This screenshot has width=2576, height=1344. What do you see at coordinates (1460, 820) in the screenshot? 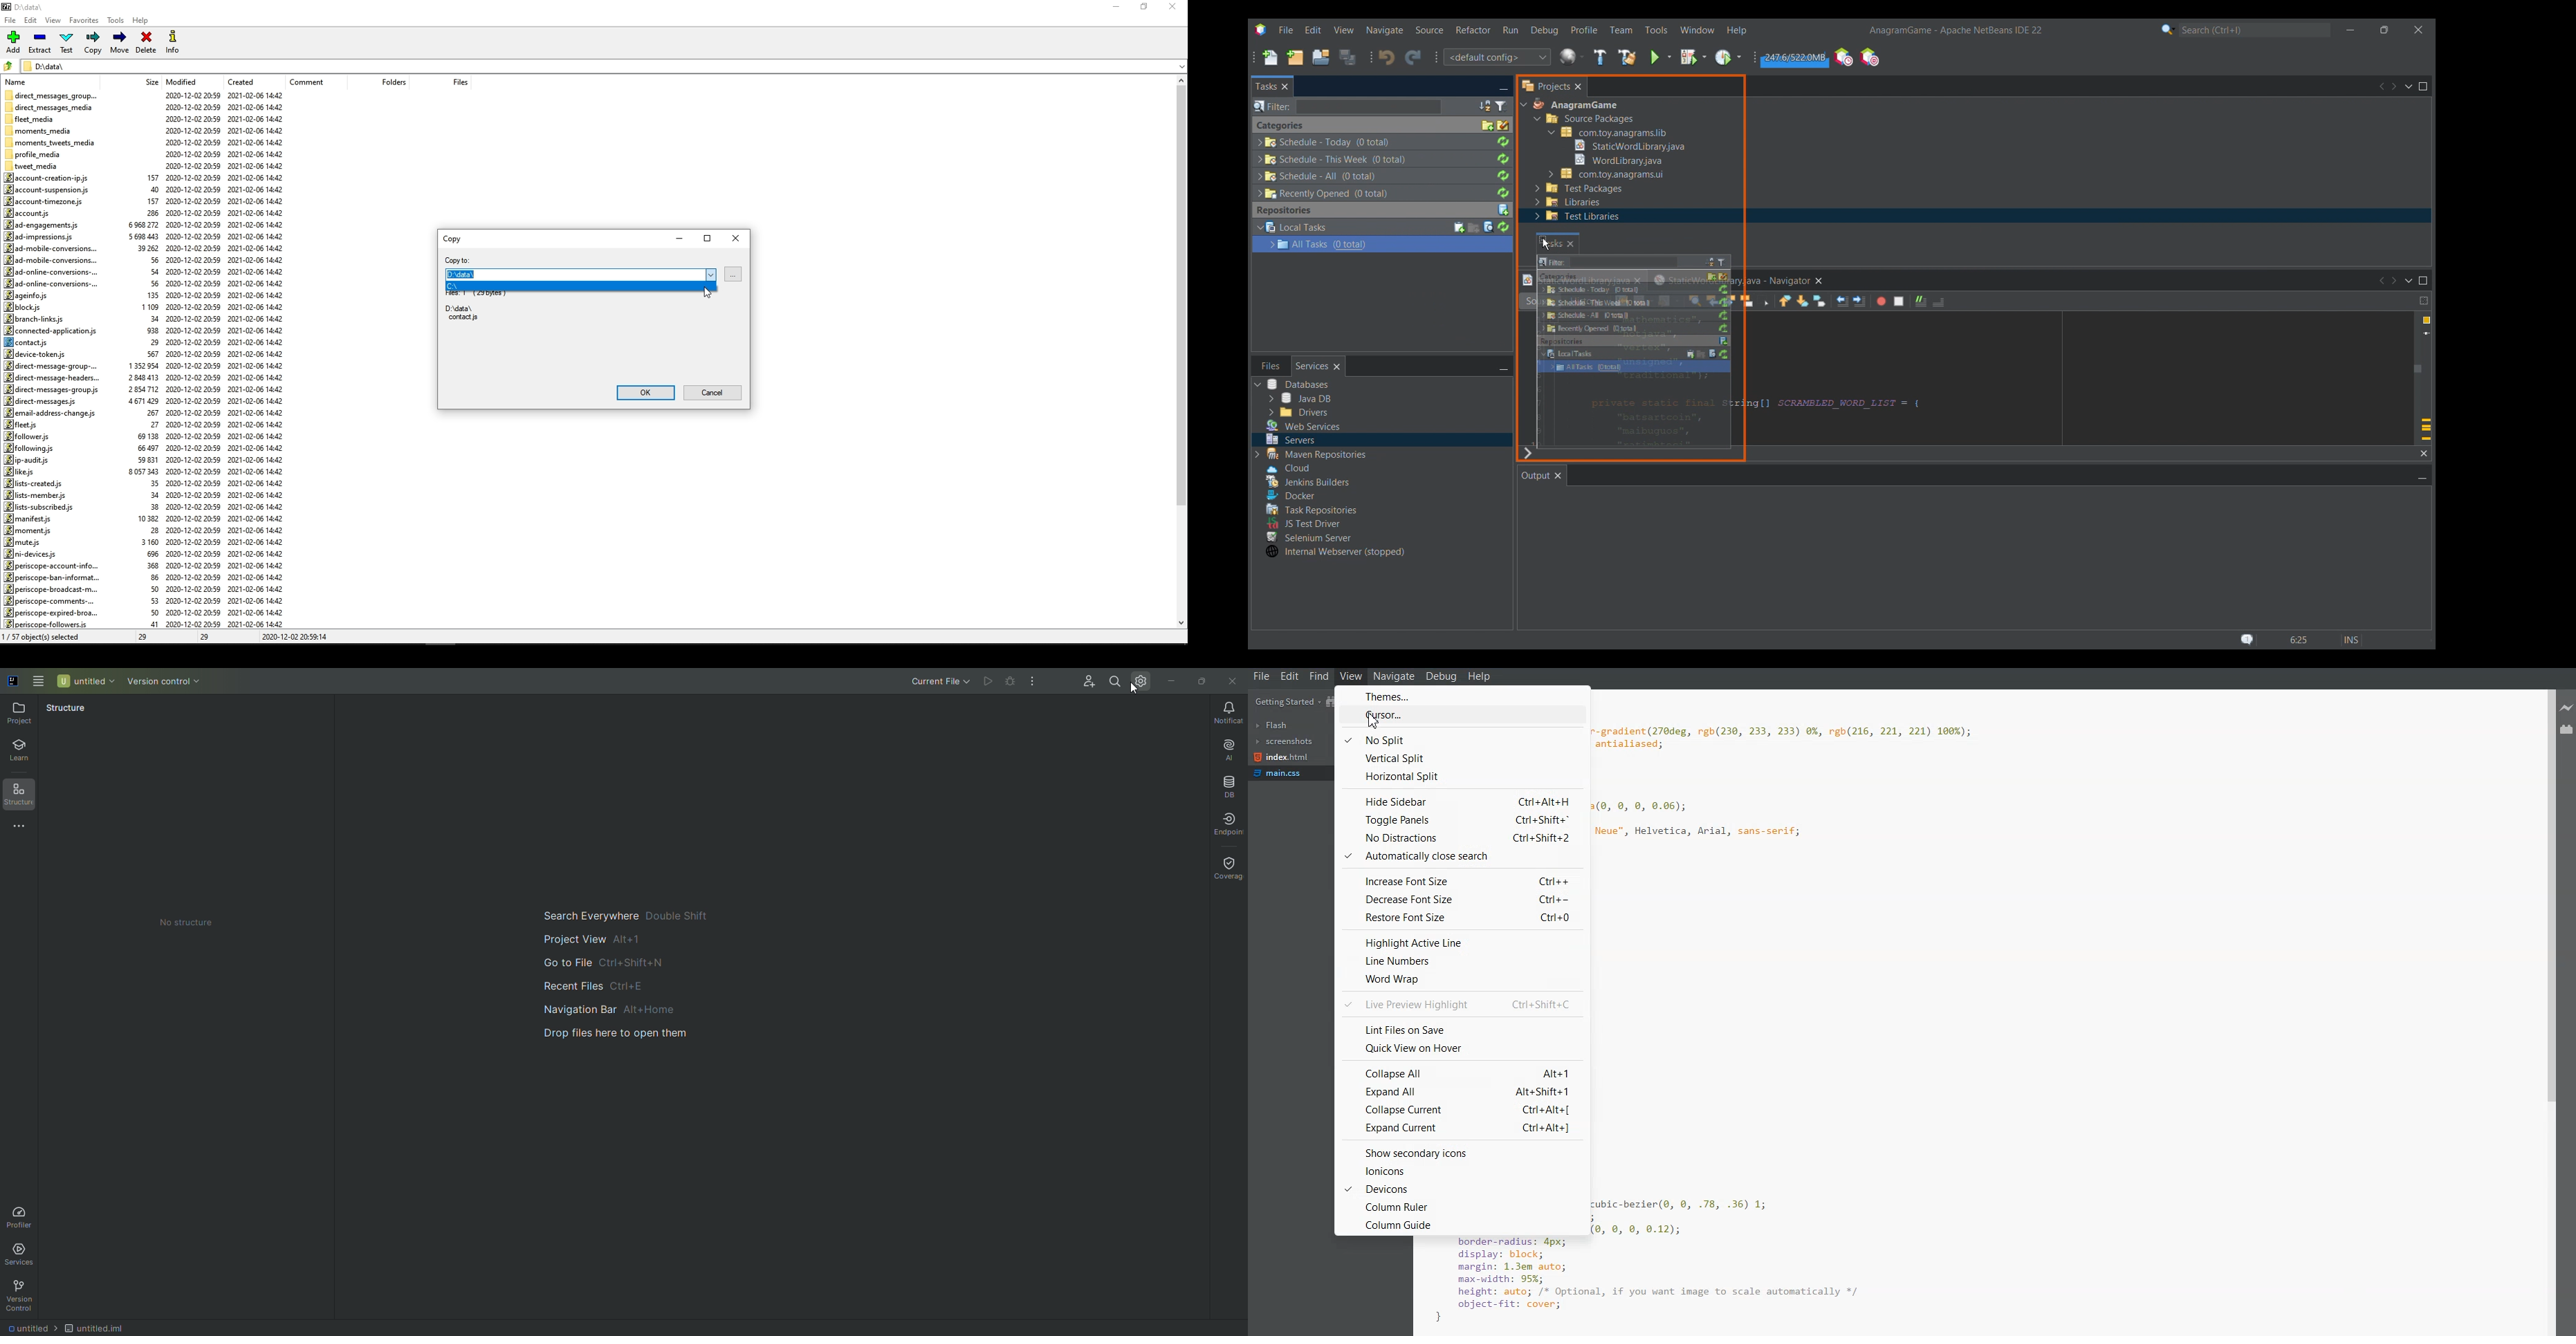
I see `Toggle Panels` at bounding box center [1460, 820].